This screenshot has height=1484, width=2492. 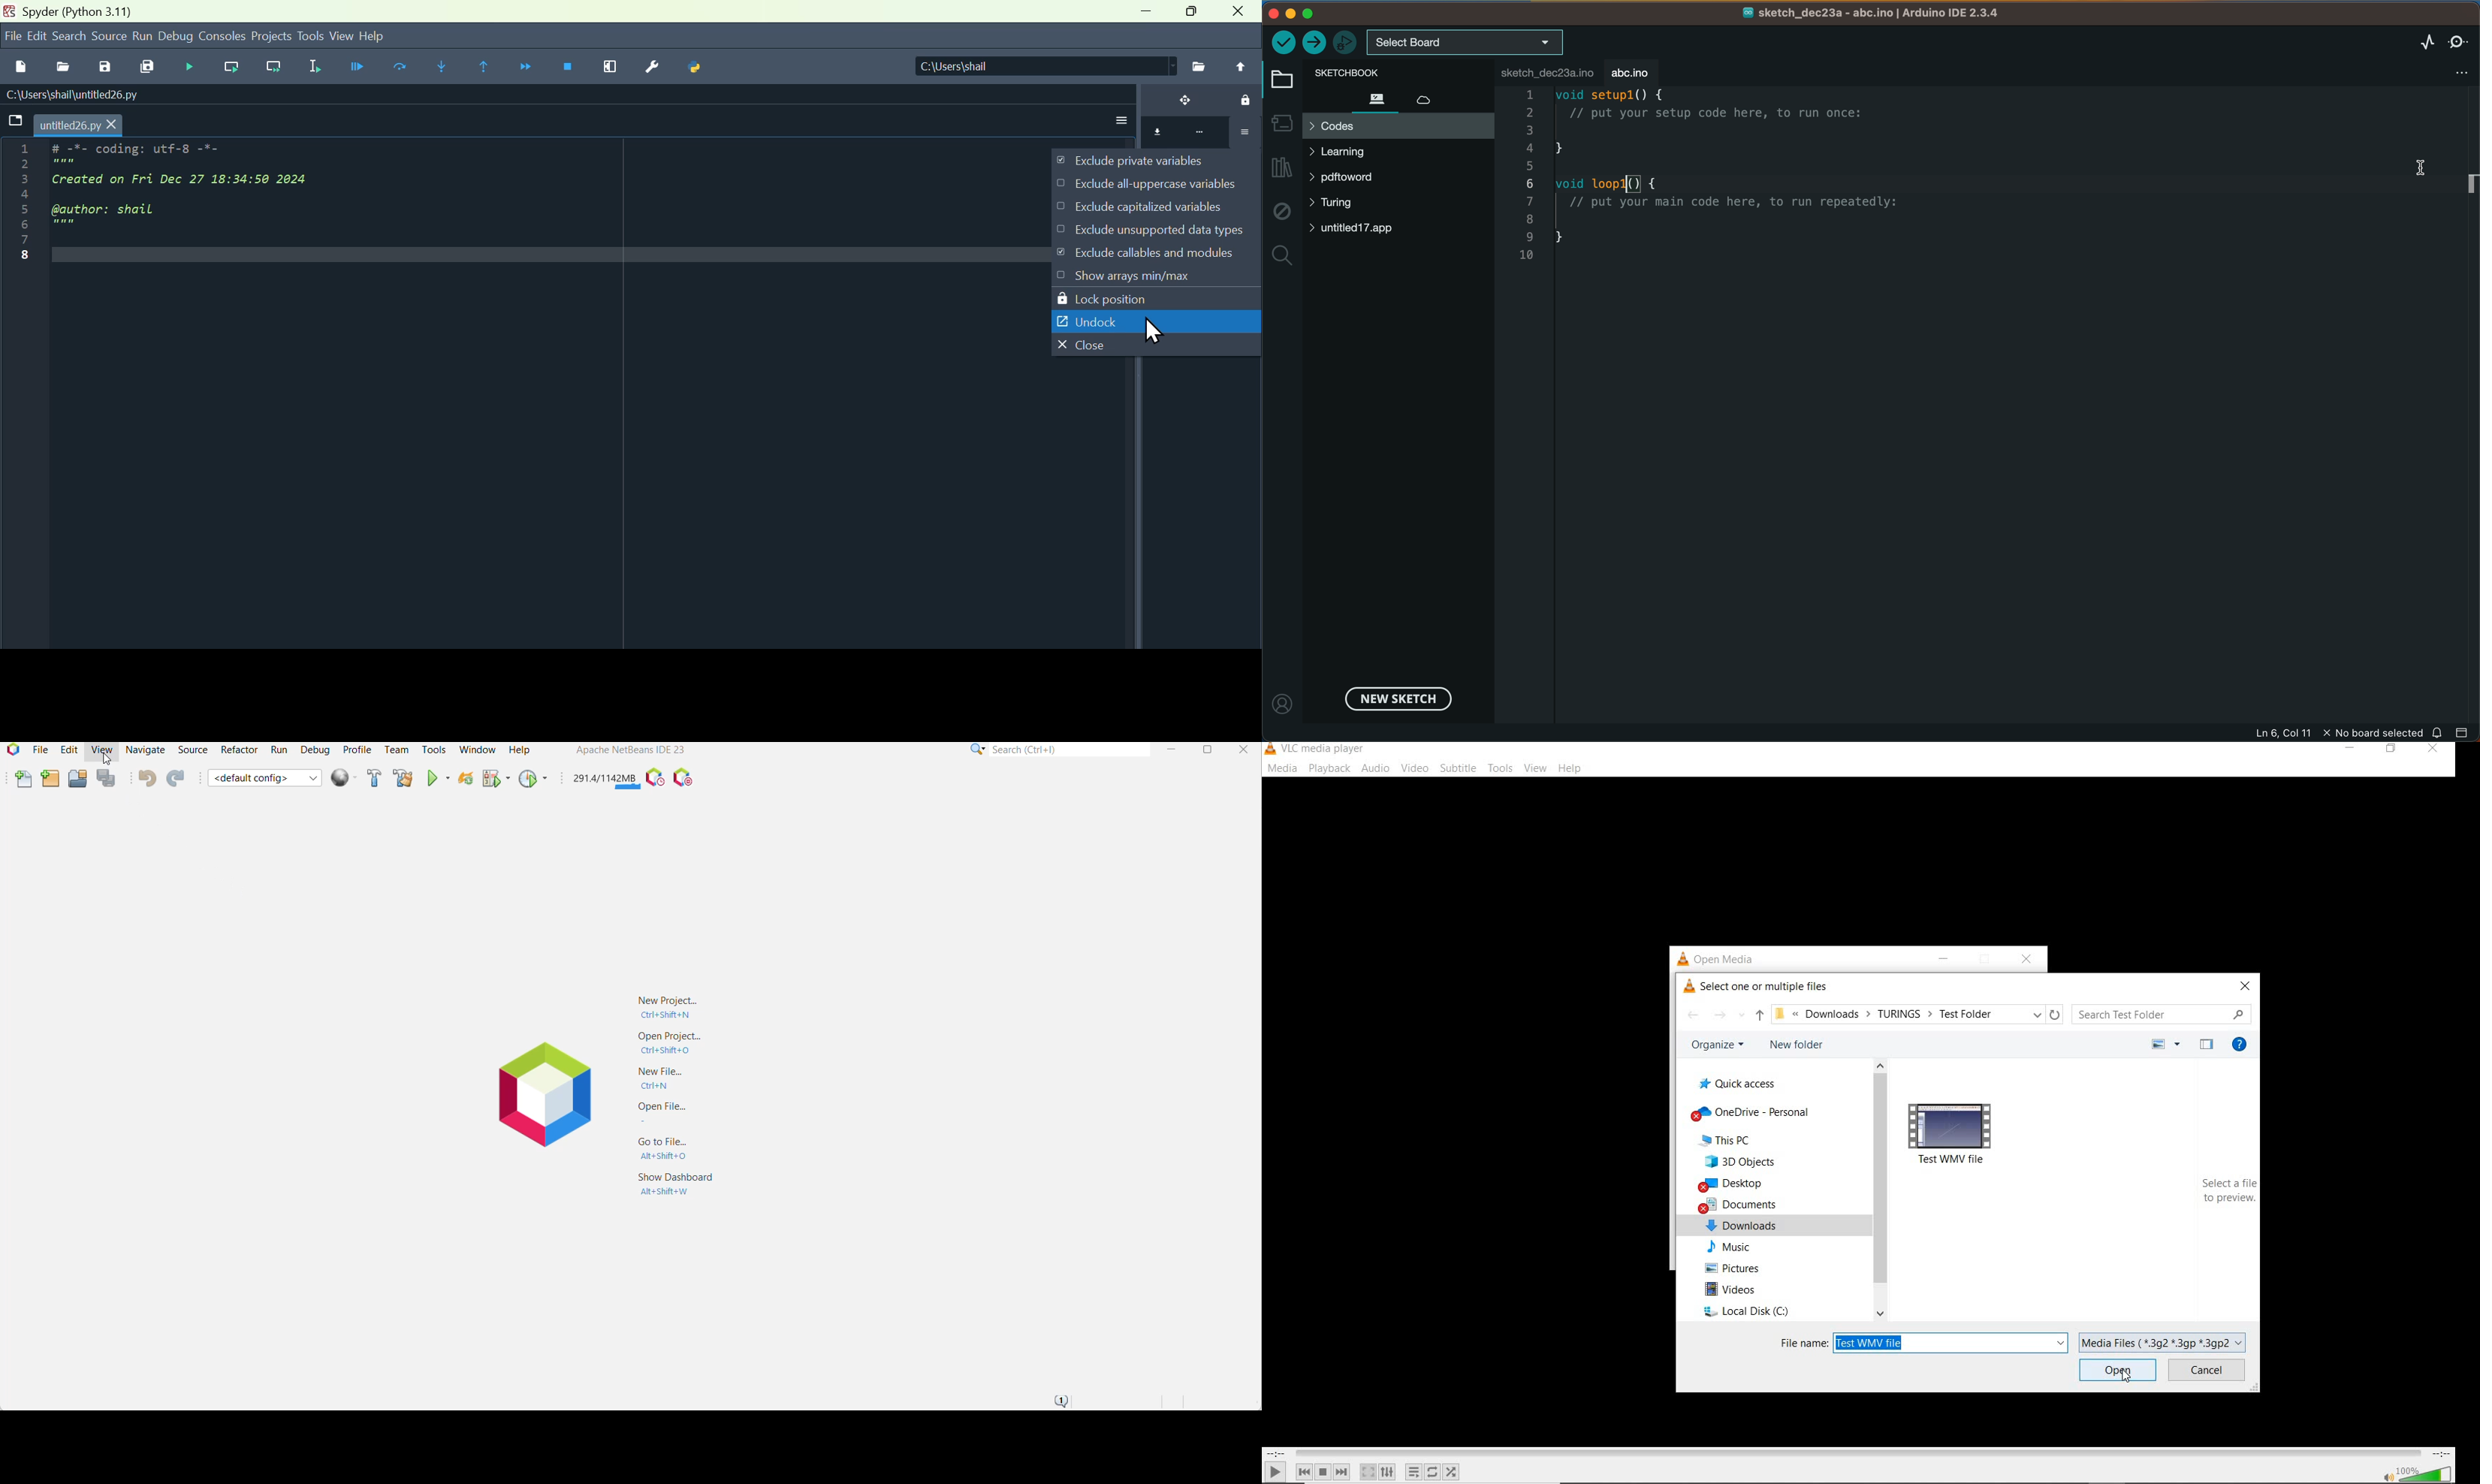 What do you see at coordinates (404, 68) in the screenshot?
I see `Run cell` at bounding box center [404, 68].